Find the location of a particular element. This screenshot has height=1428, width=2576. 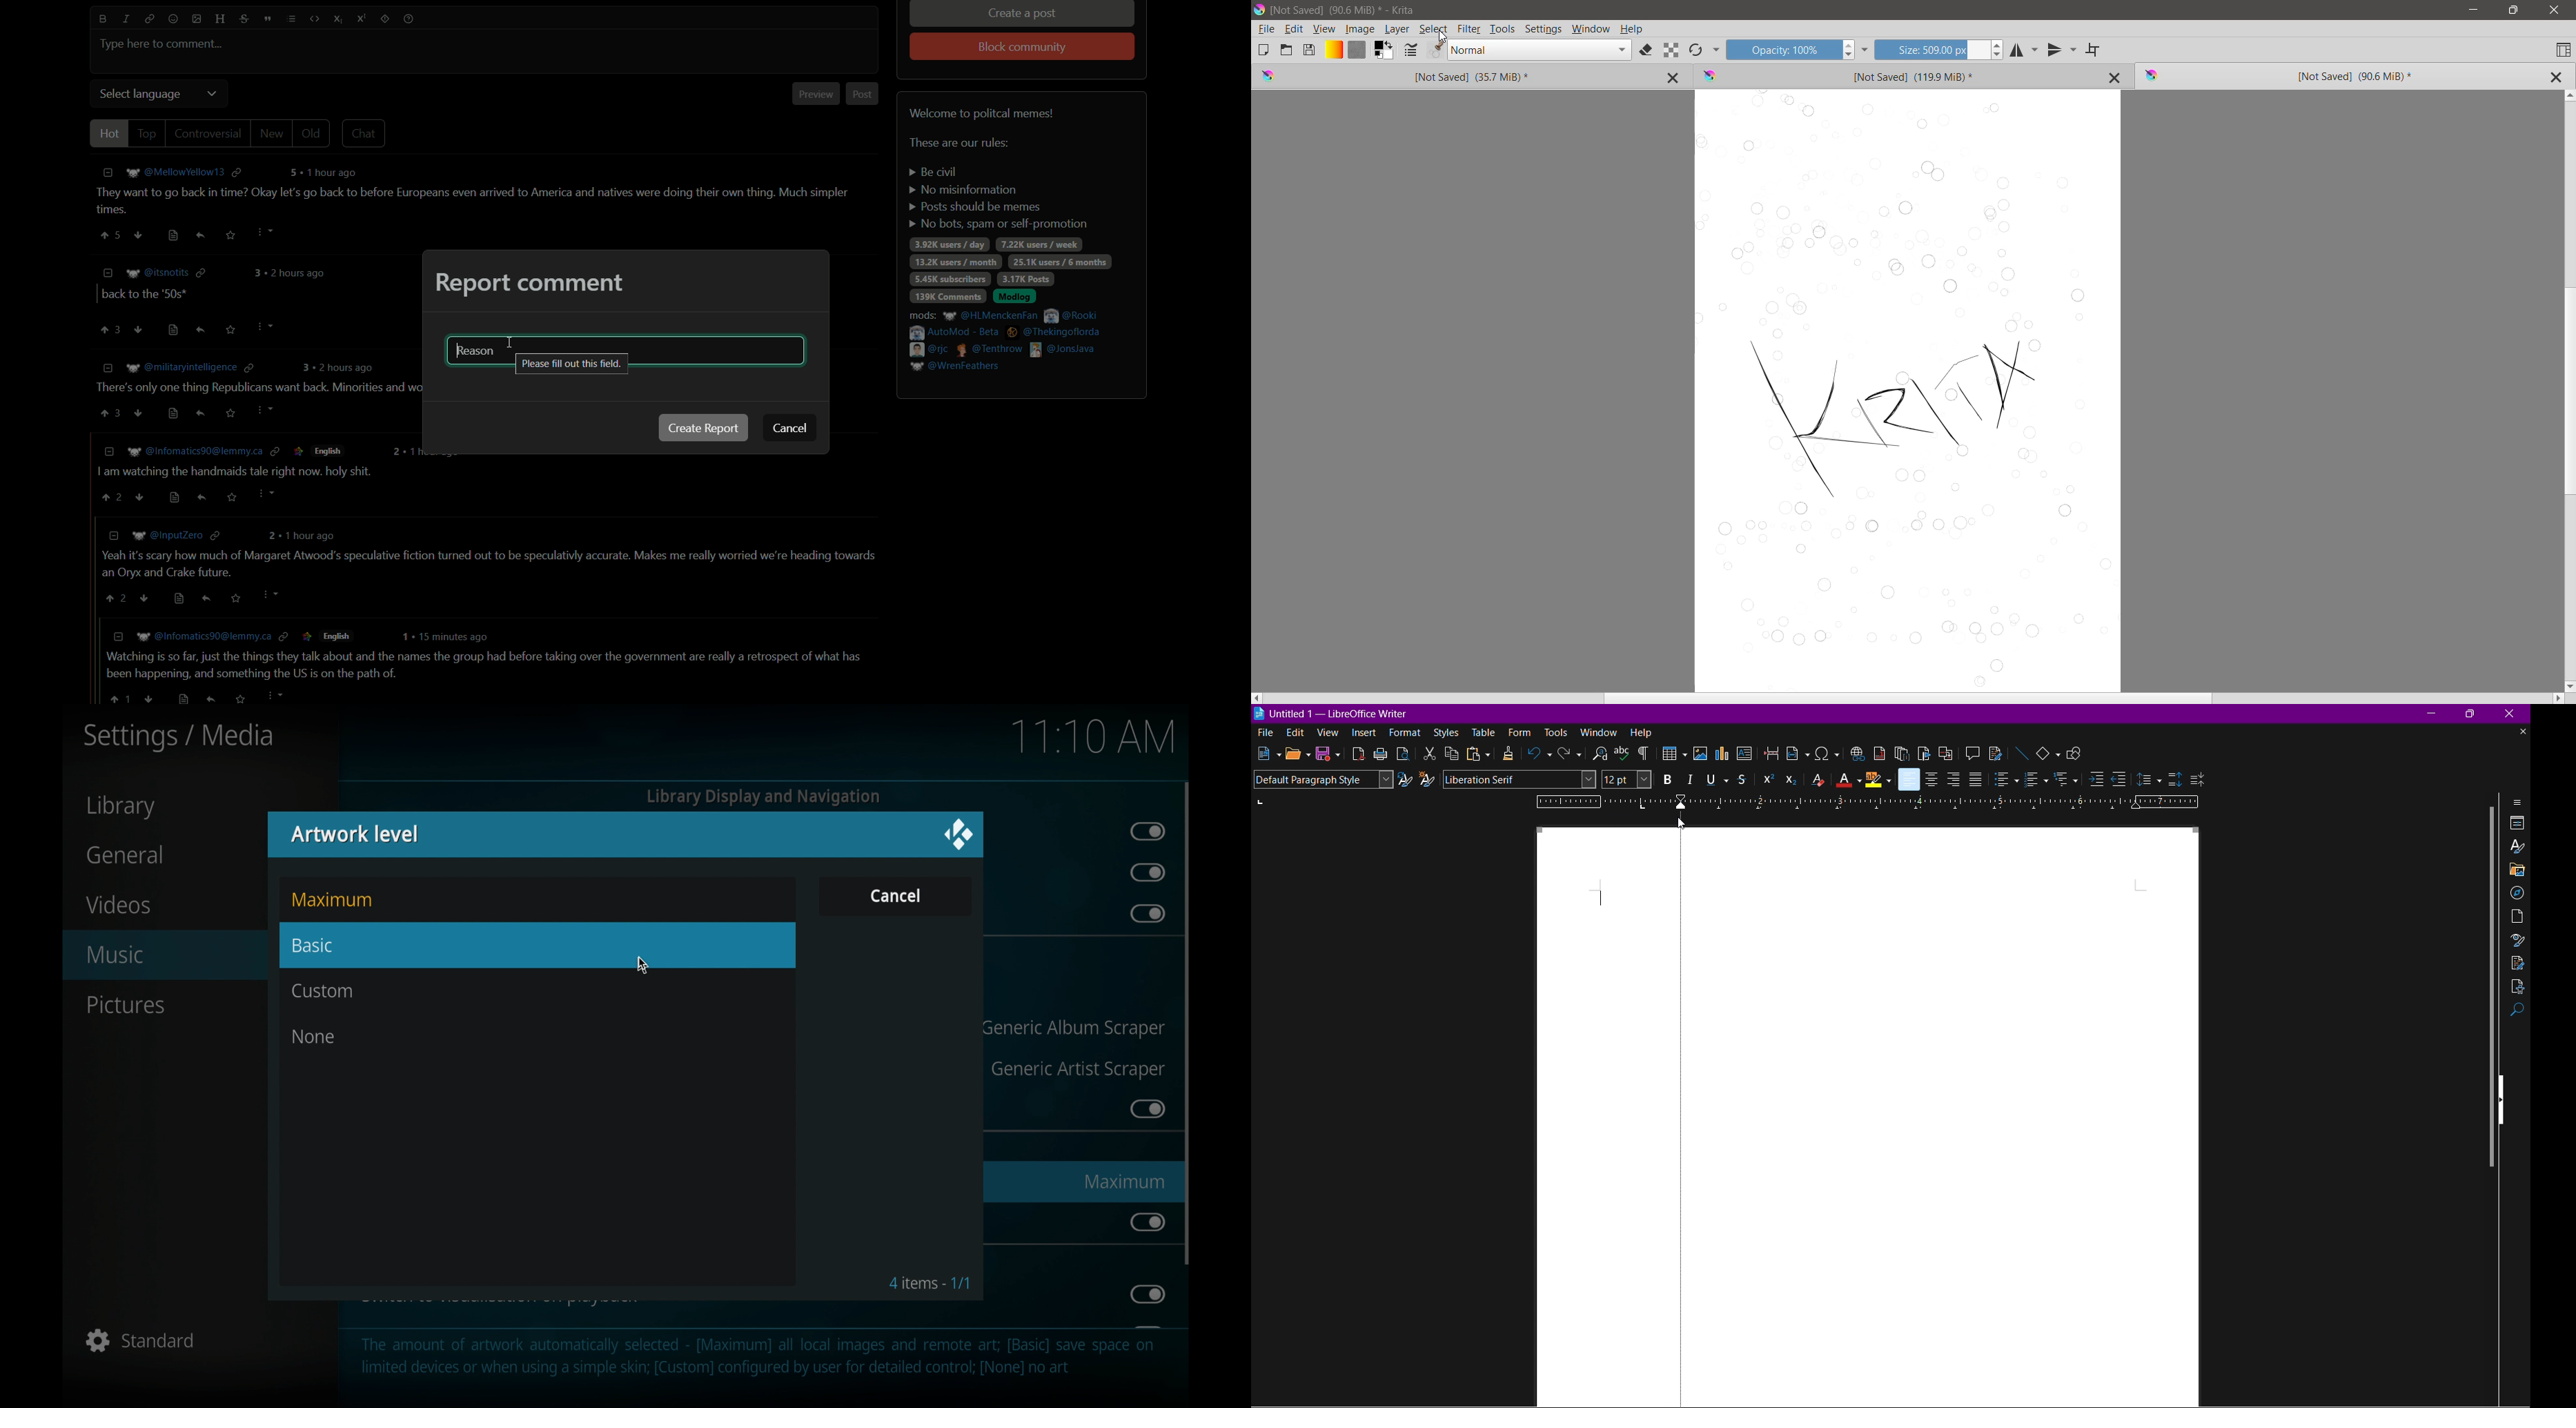

Basic Shapes is located at coordinates (2050, 752).